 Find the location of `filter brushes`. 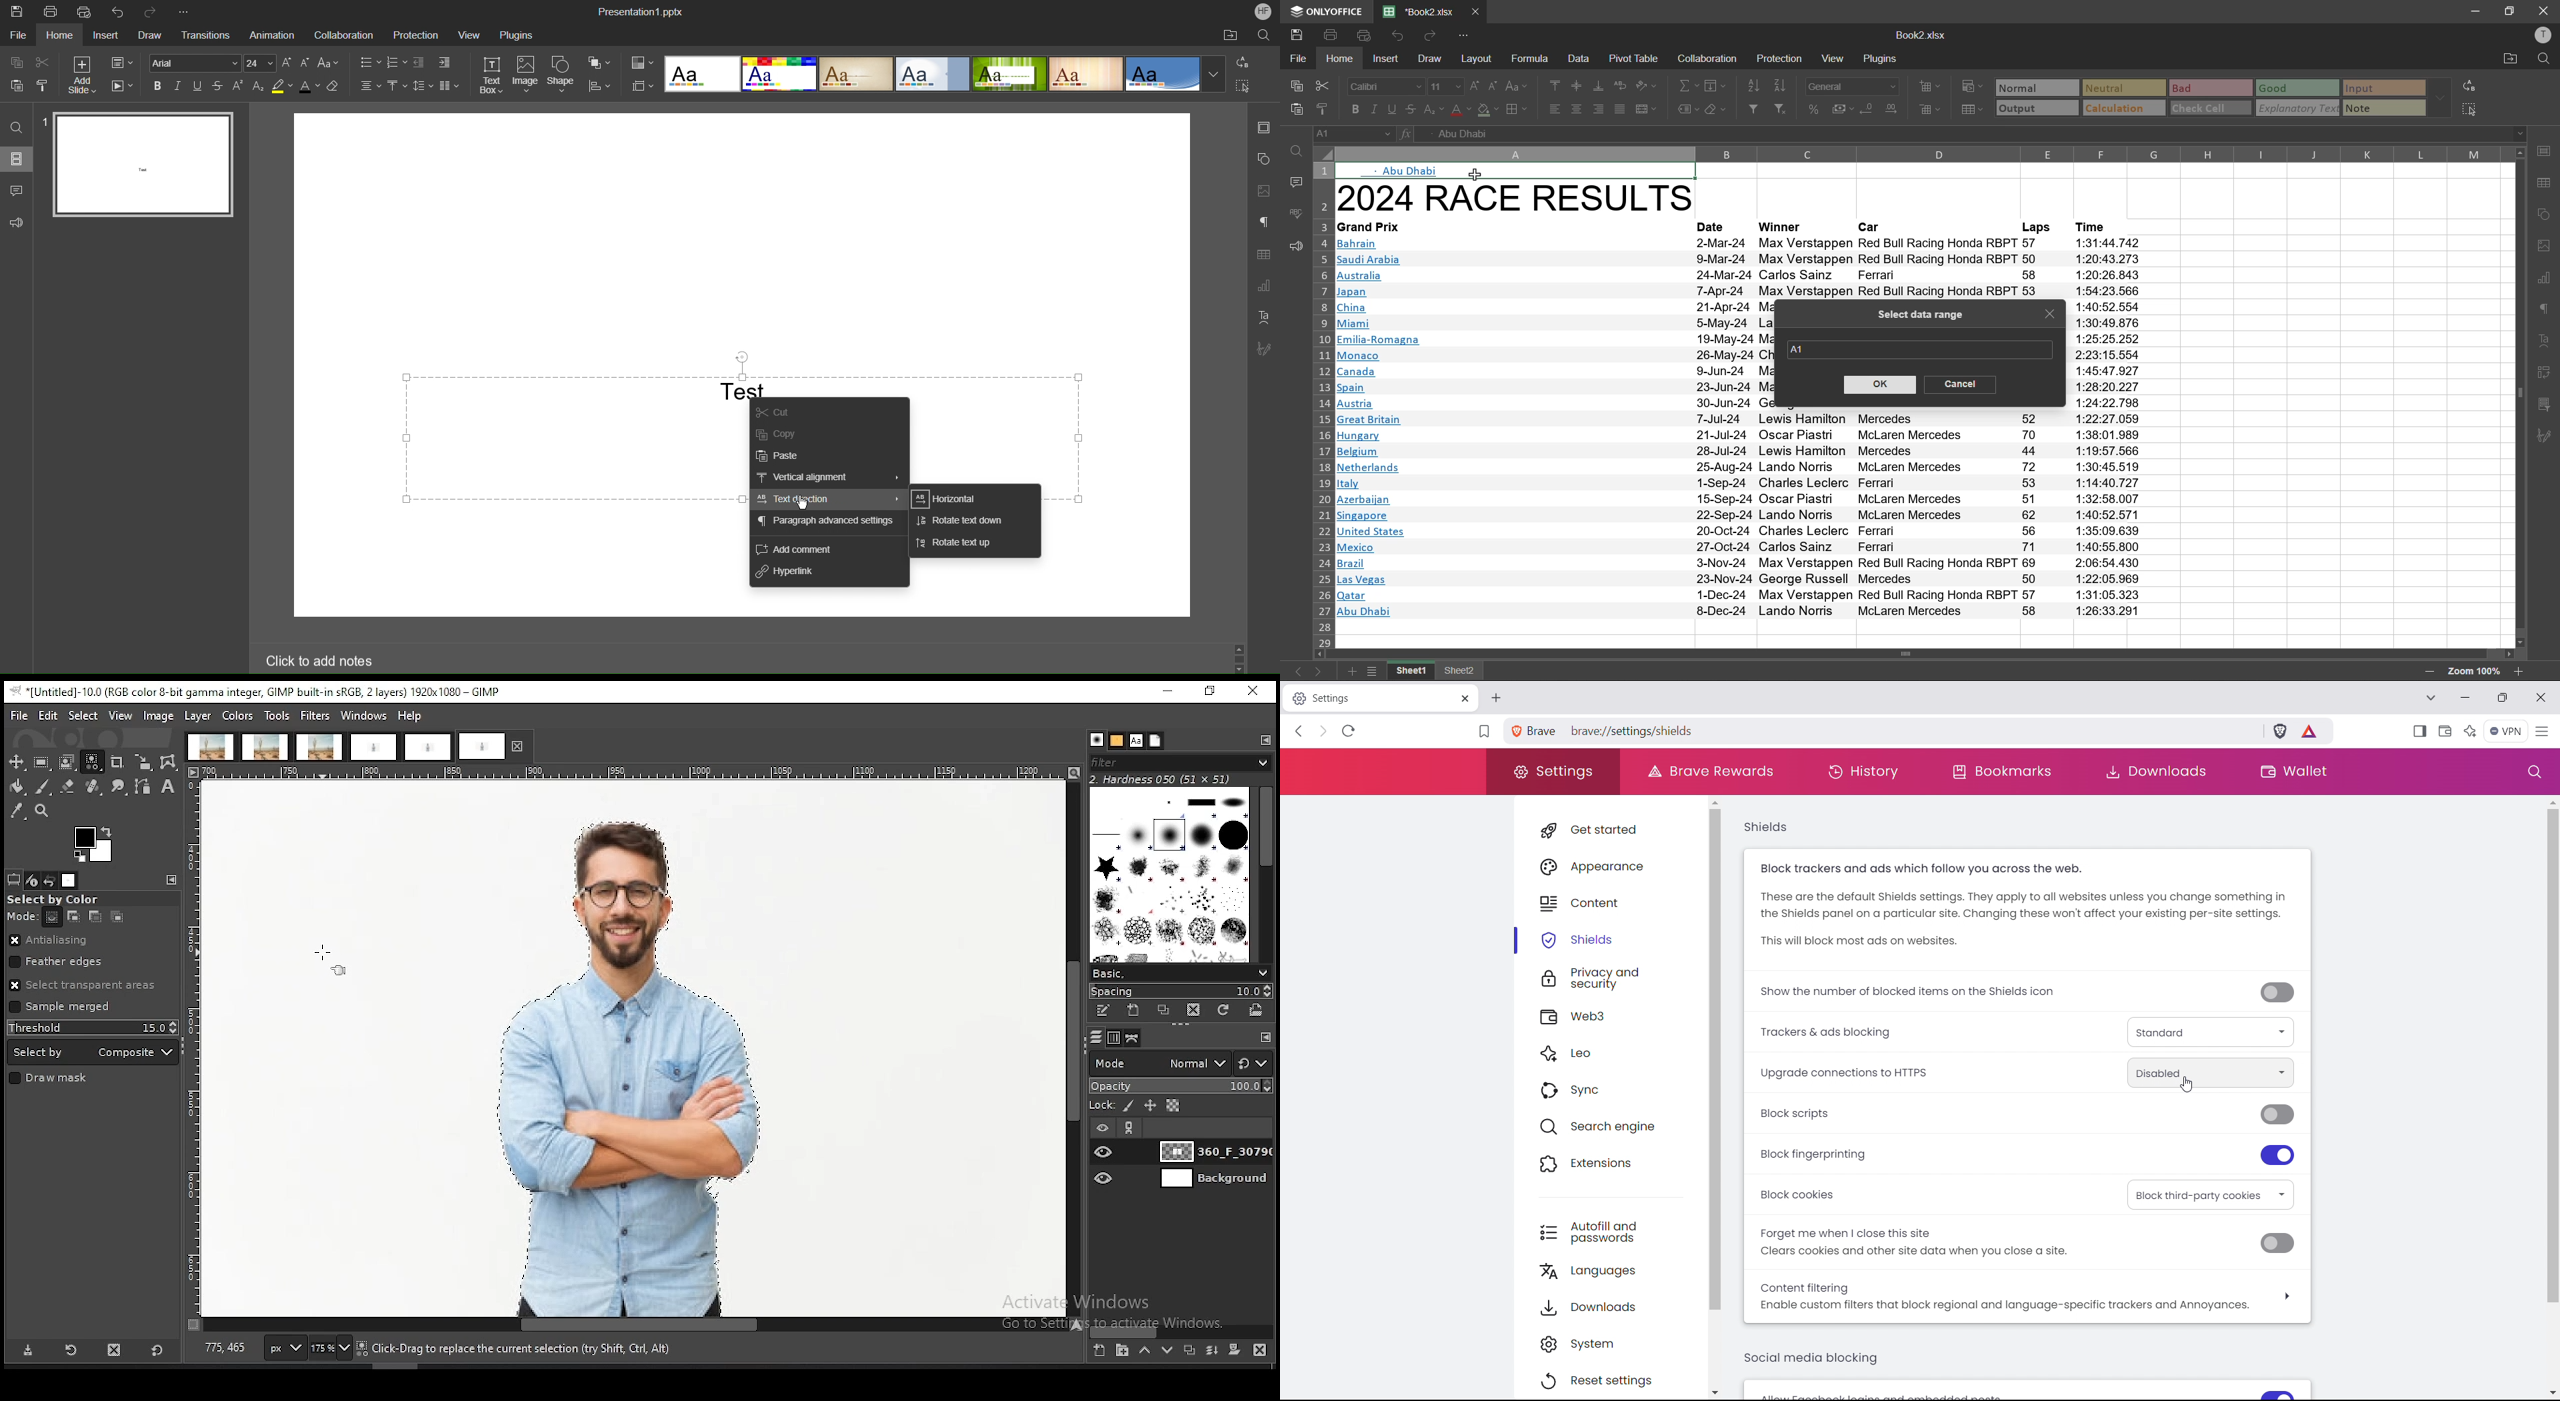

filter brushes is located at coordinates (1180, 763).